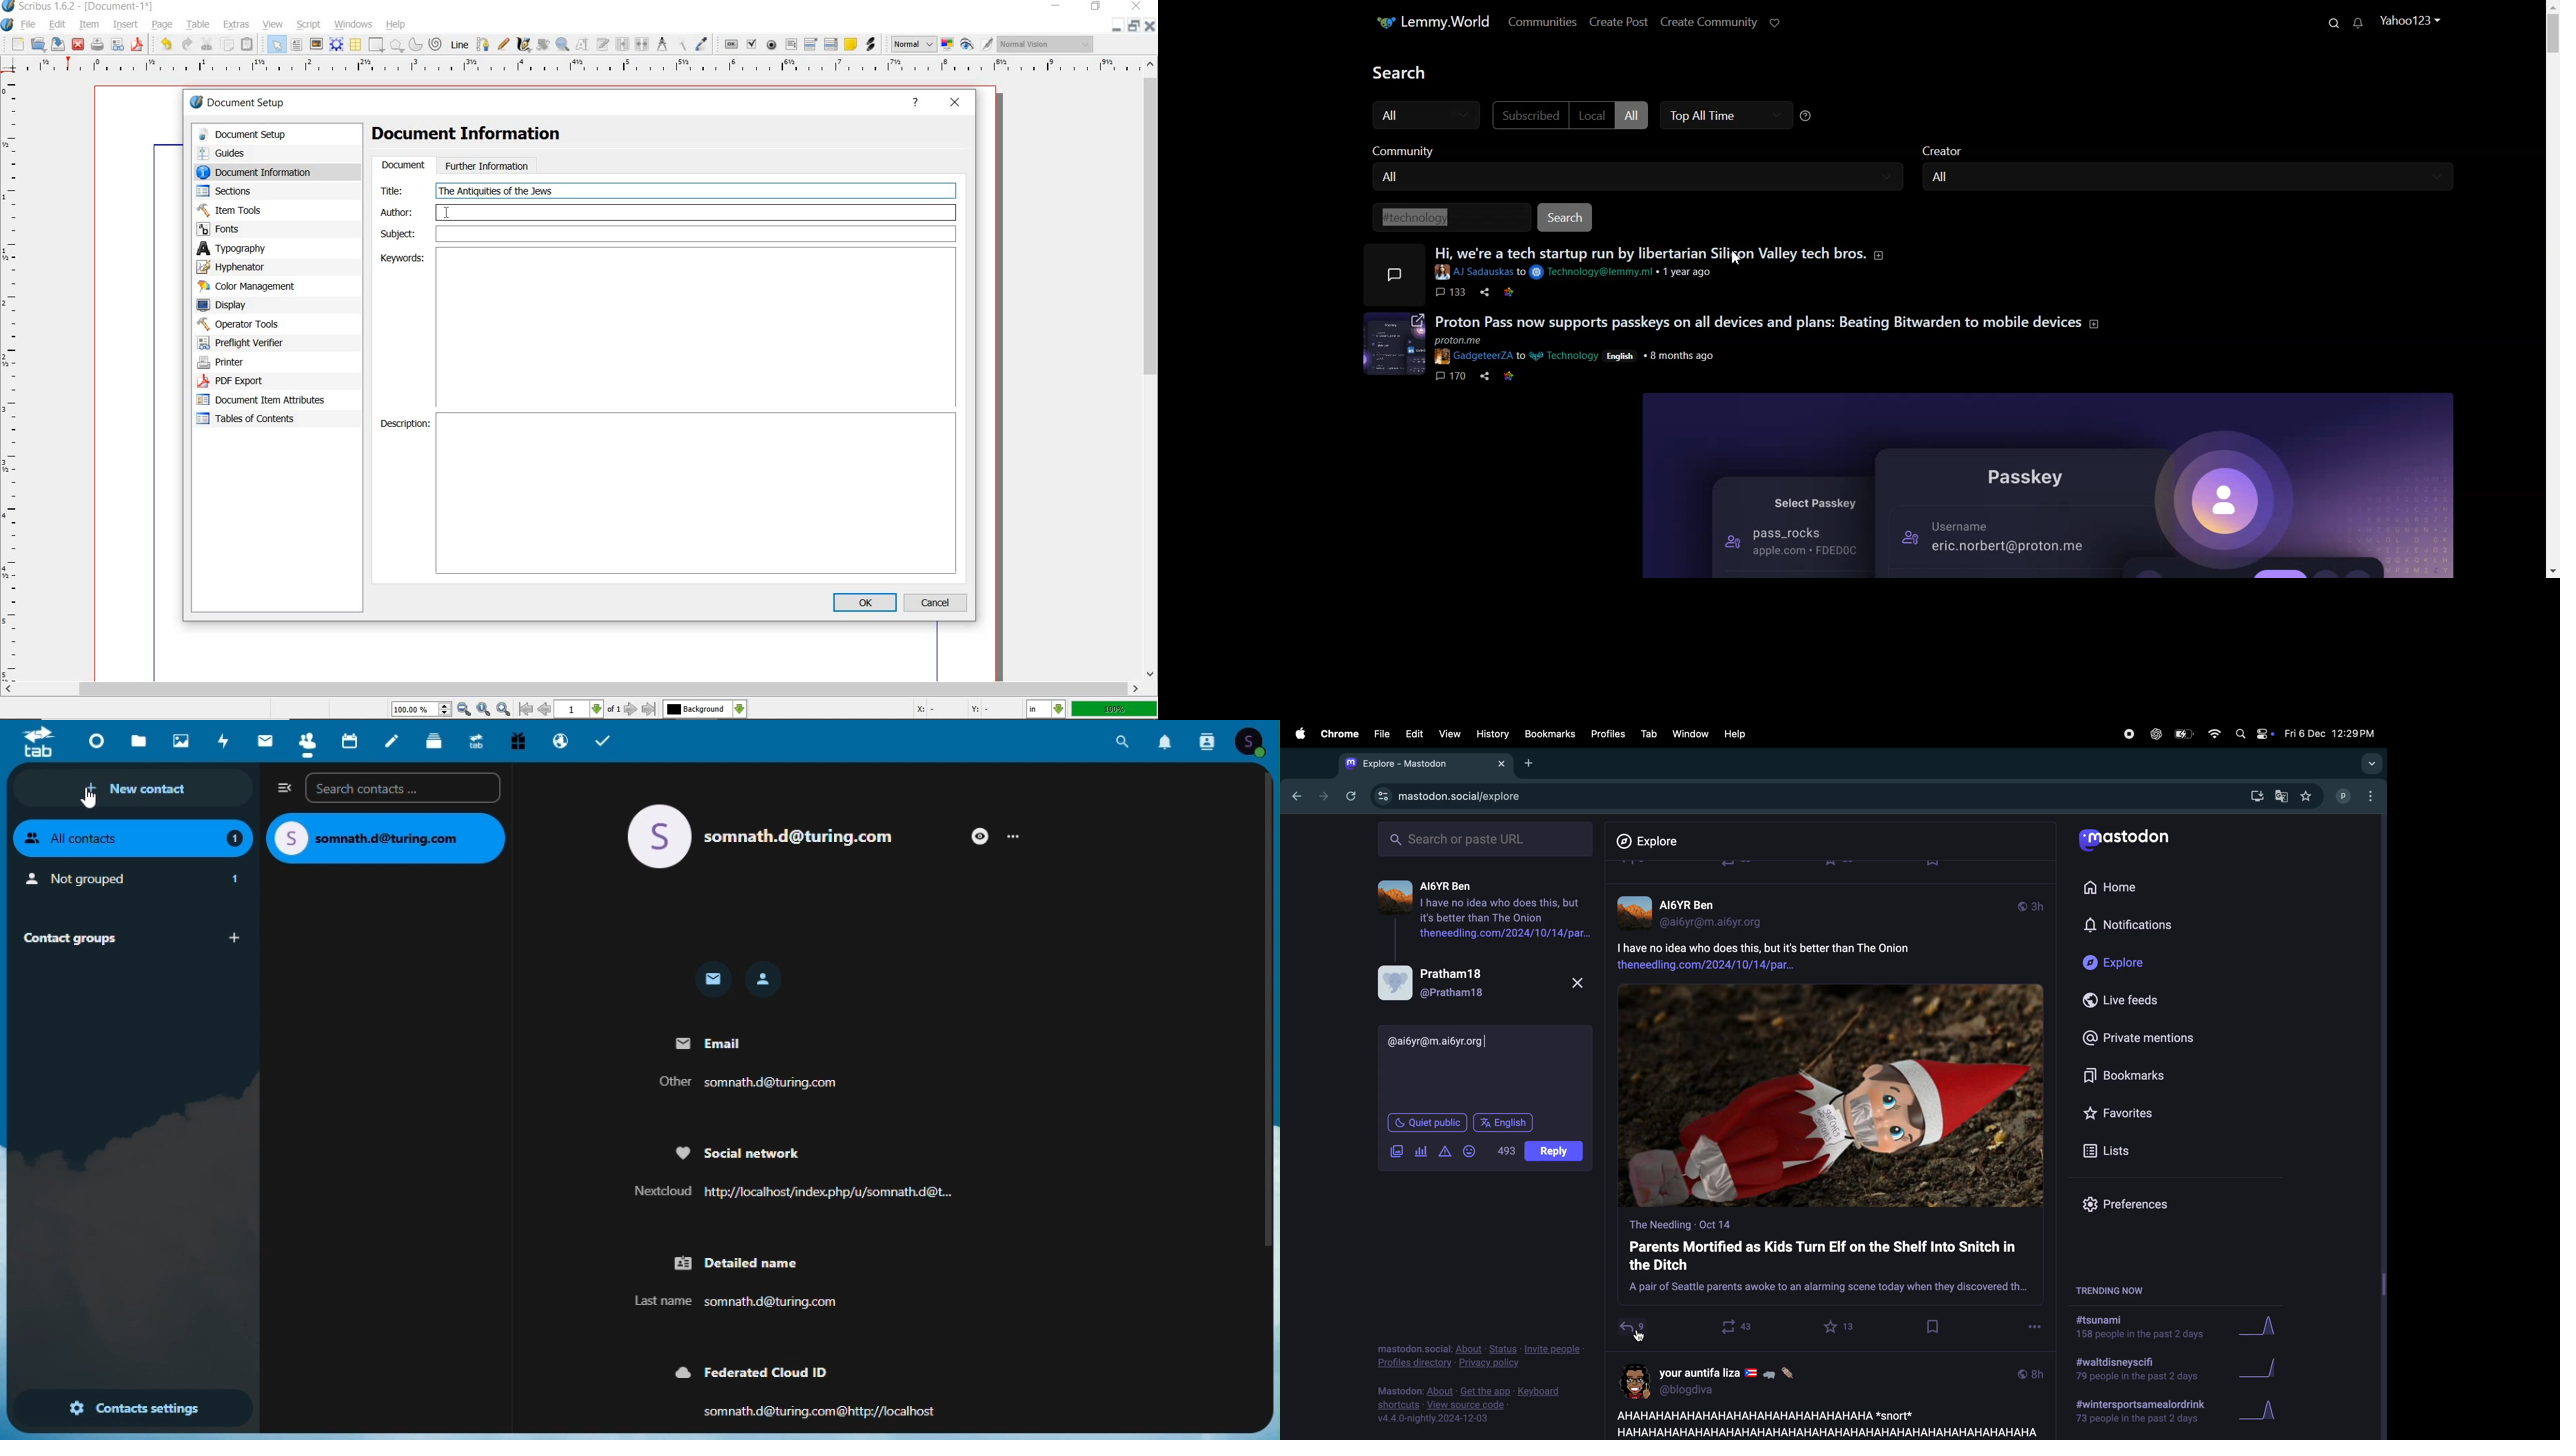  I want to click on edit contents of frame, so click(584, 46).